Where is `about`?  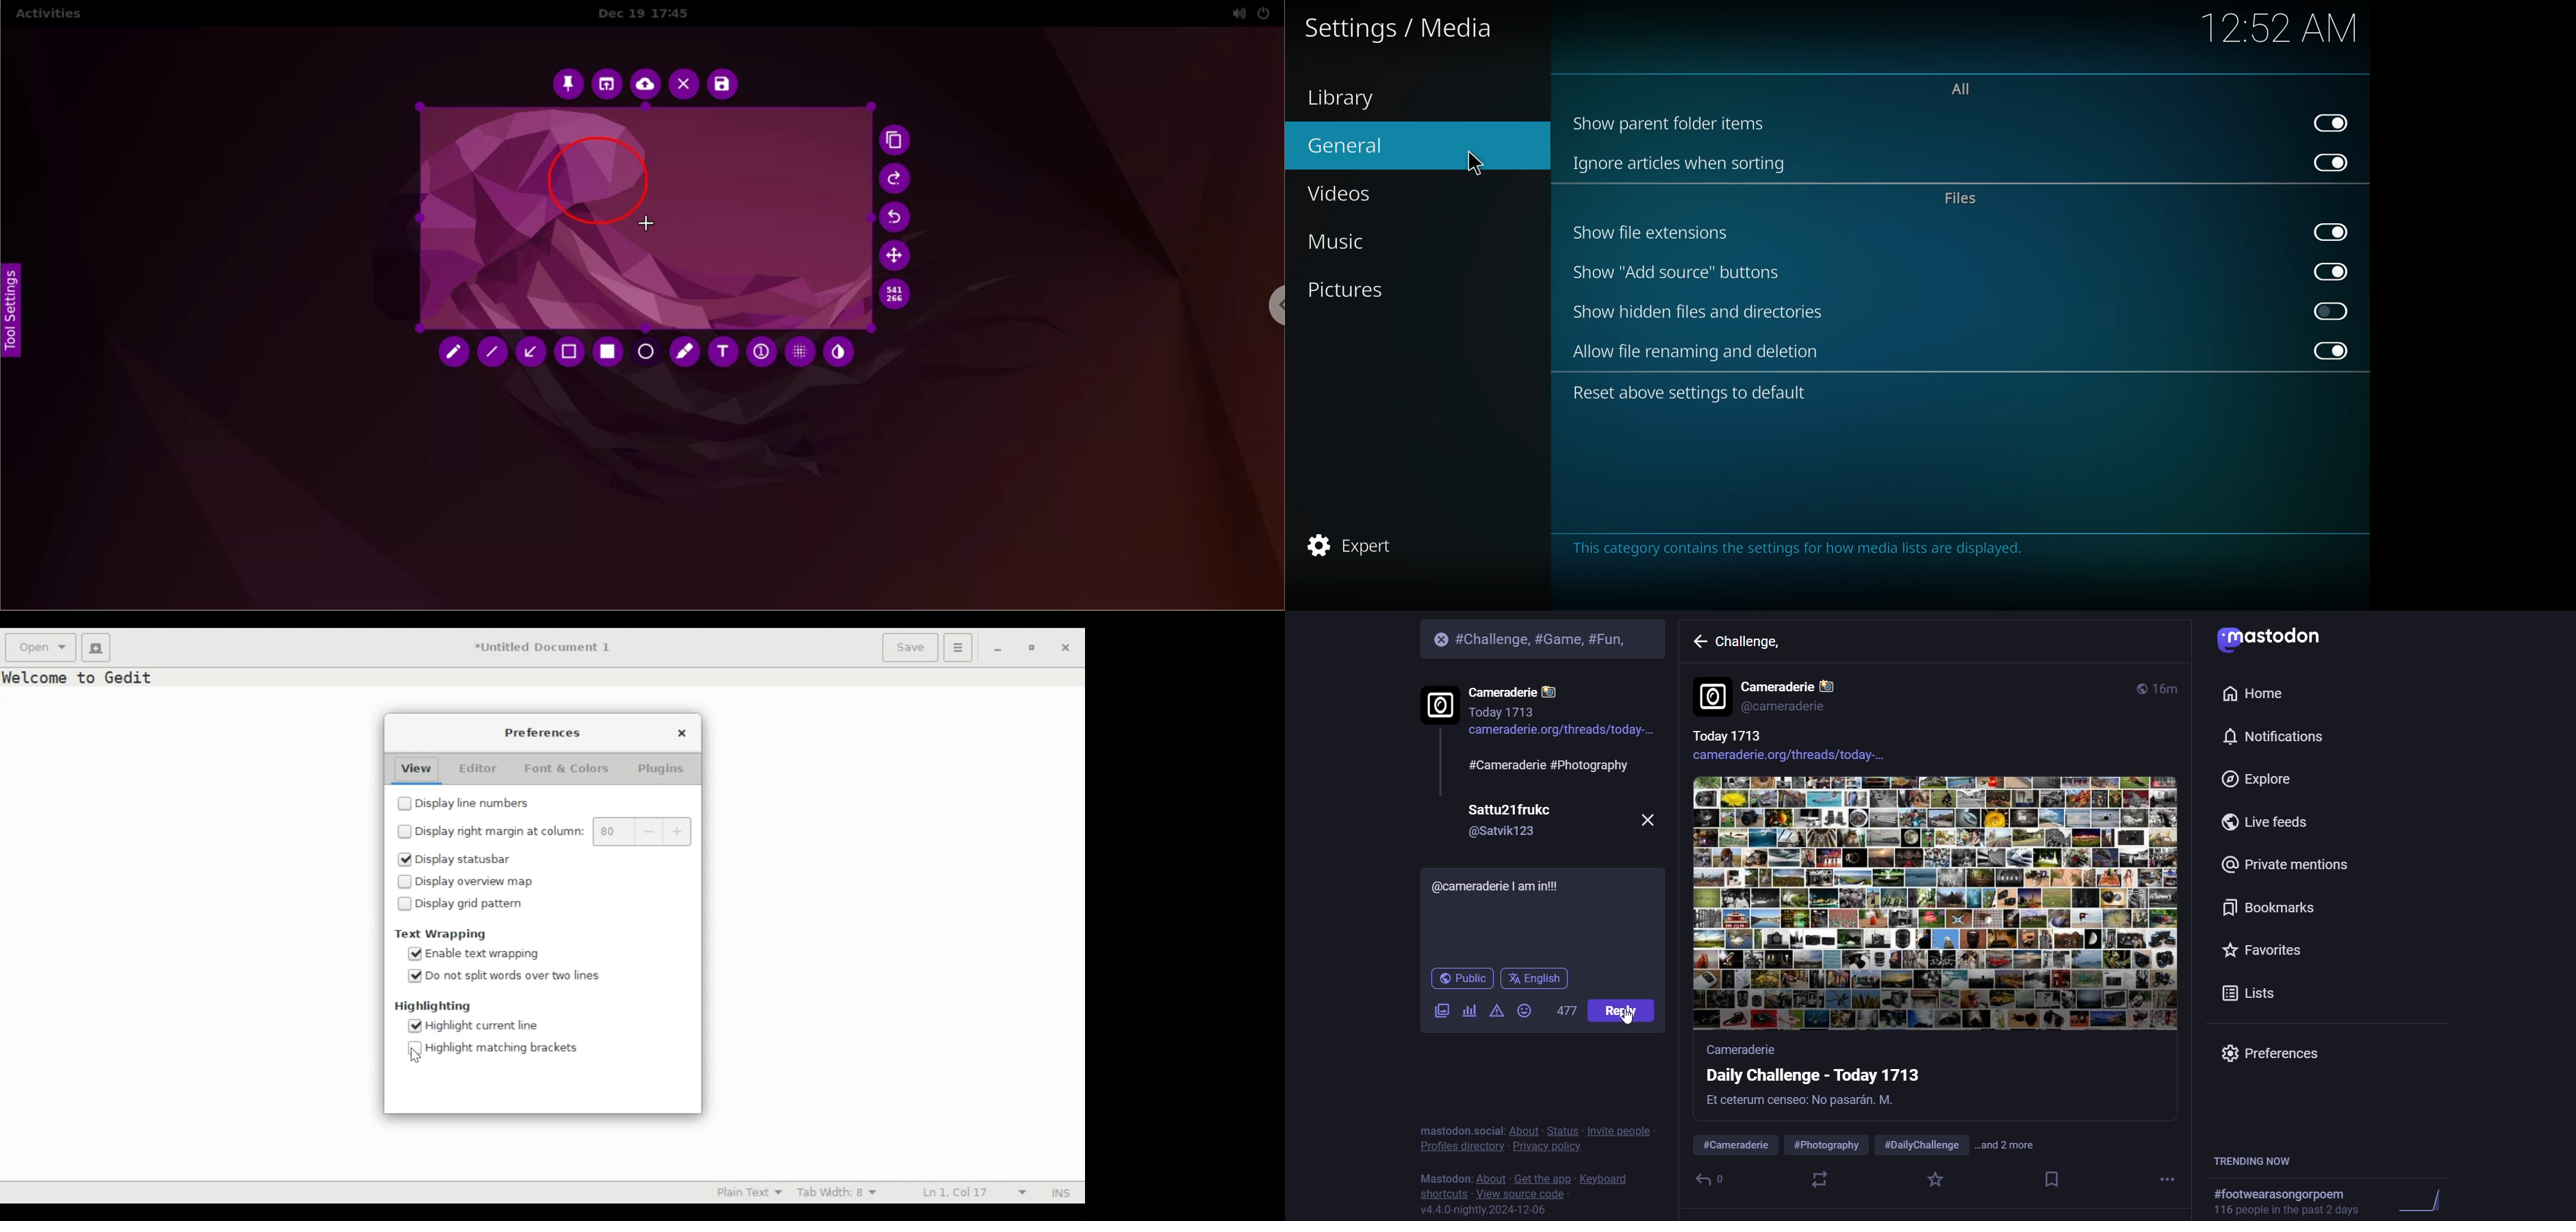 about is located at coordinates (1522, 1129).